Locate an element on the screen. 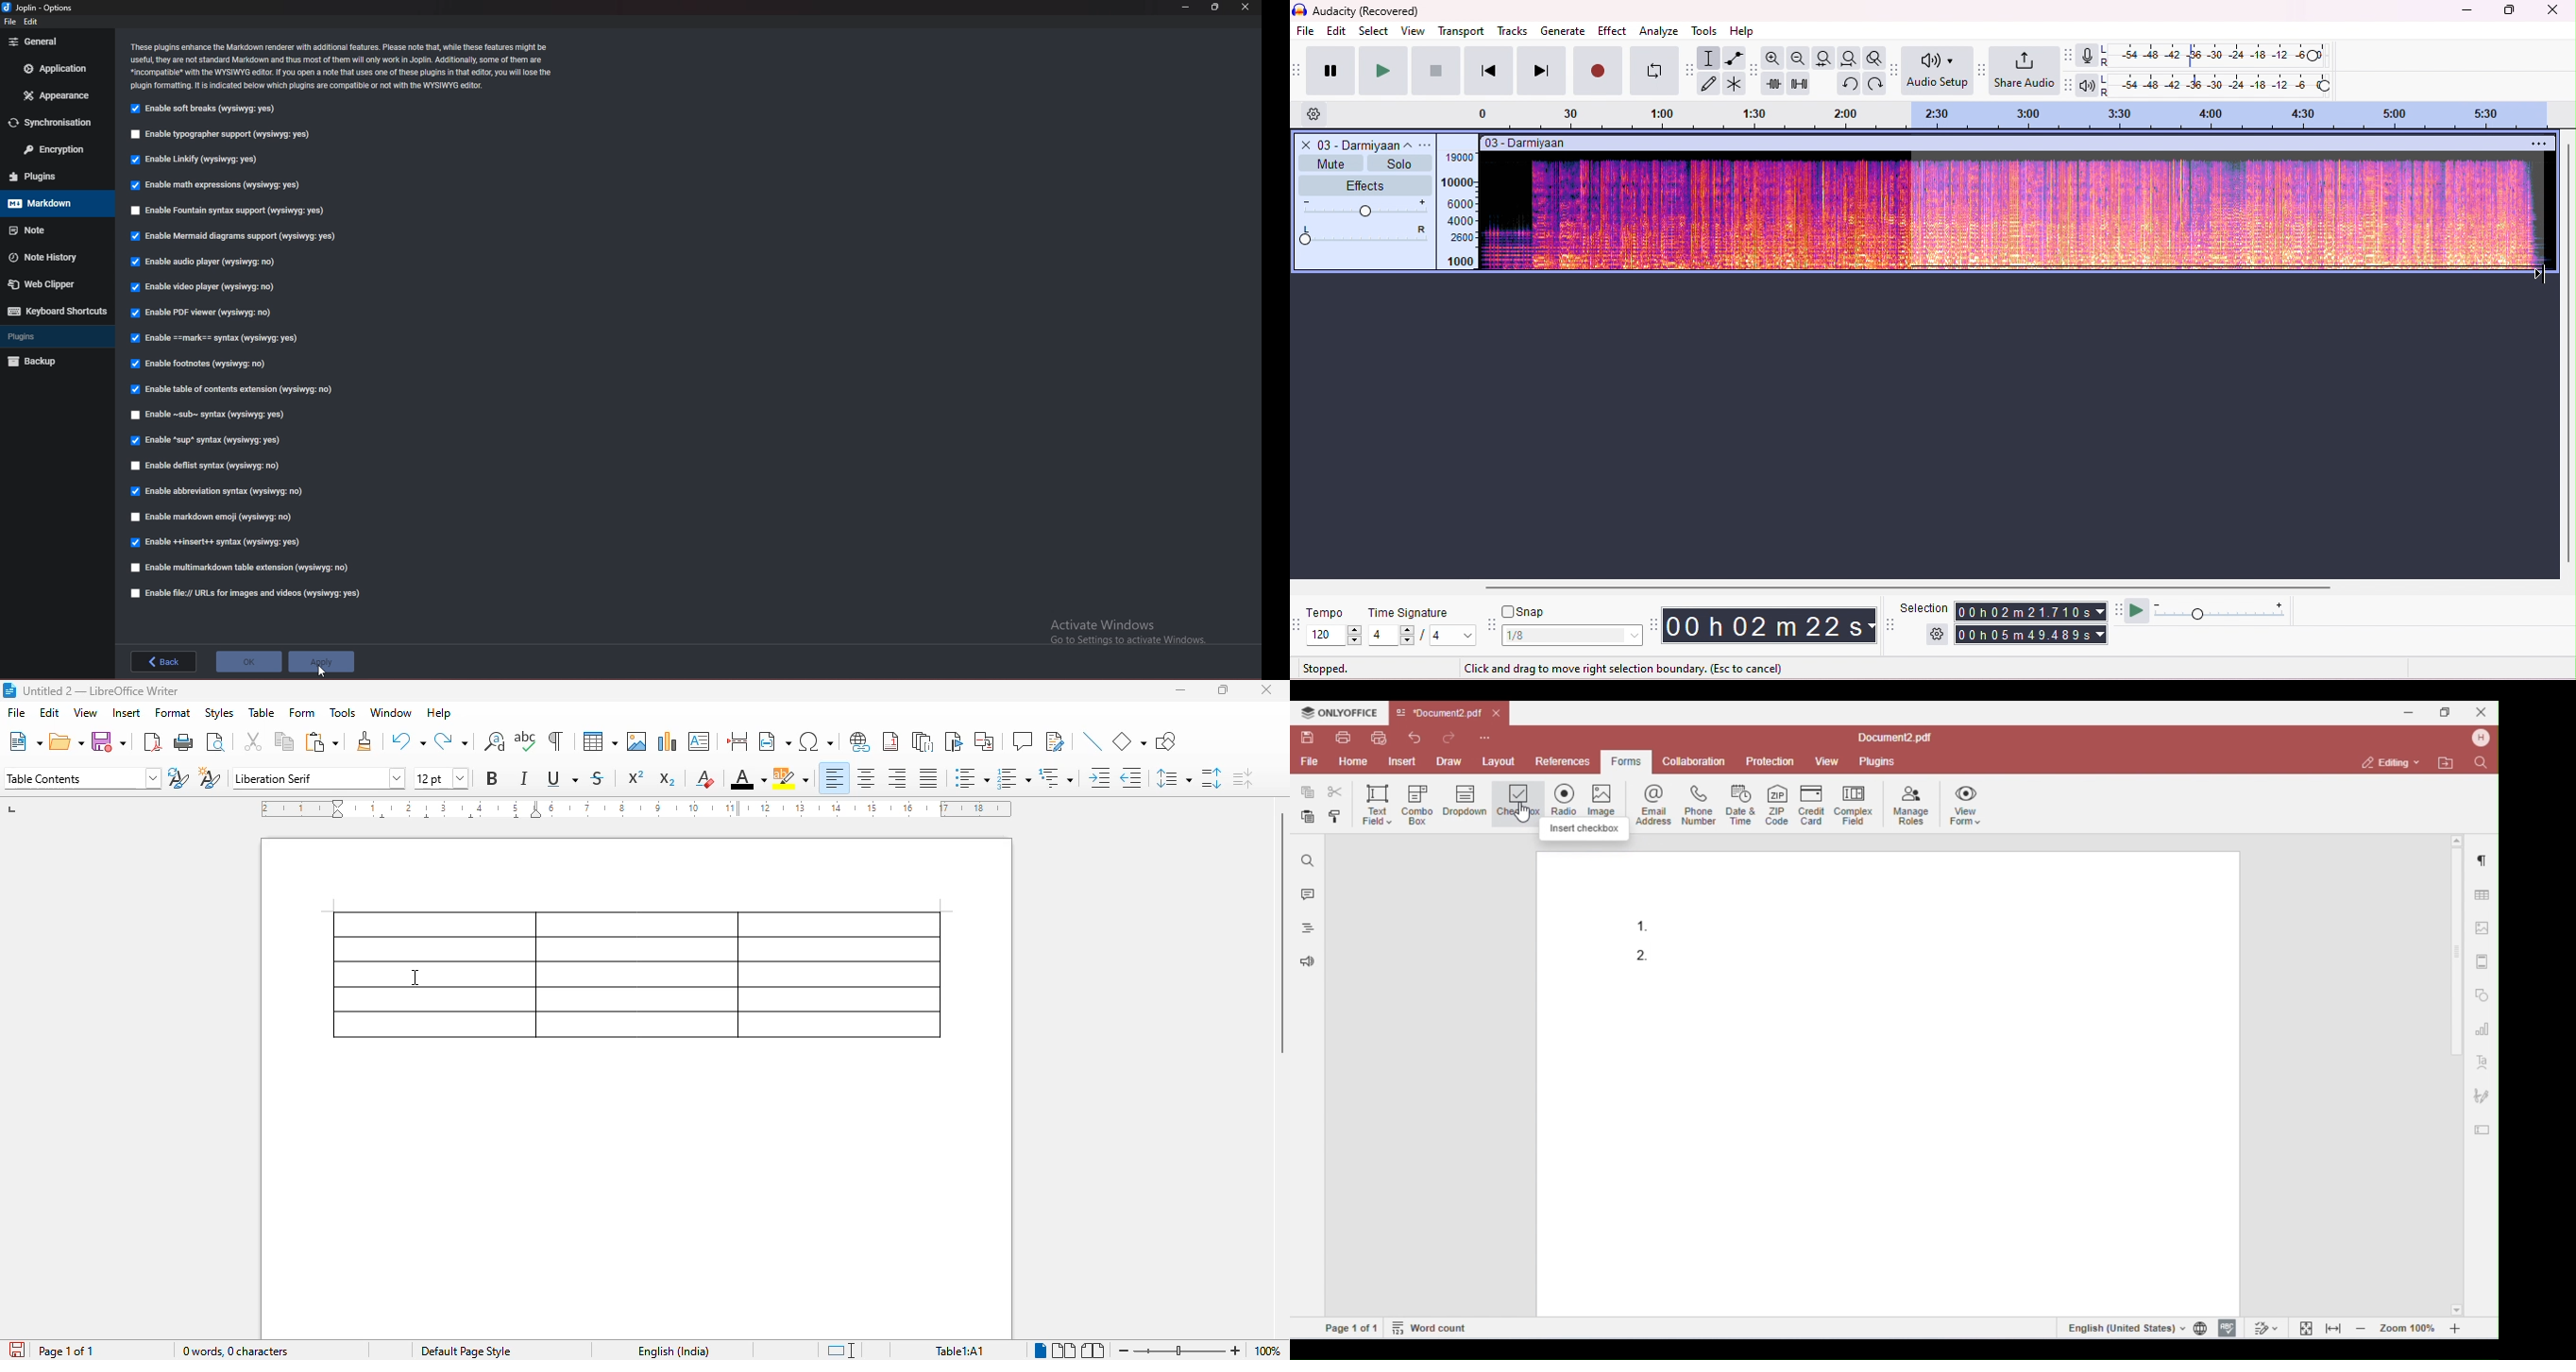 The width and height of the screenshot is (2576, 1372). table is located at coordinates (600, 741).